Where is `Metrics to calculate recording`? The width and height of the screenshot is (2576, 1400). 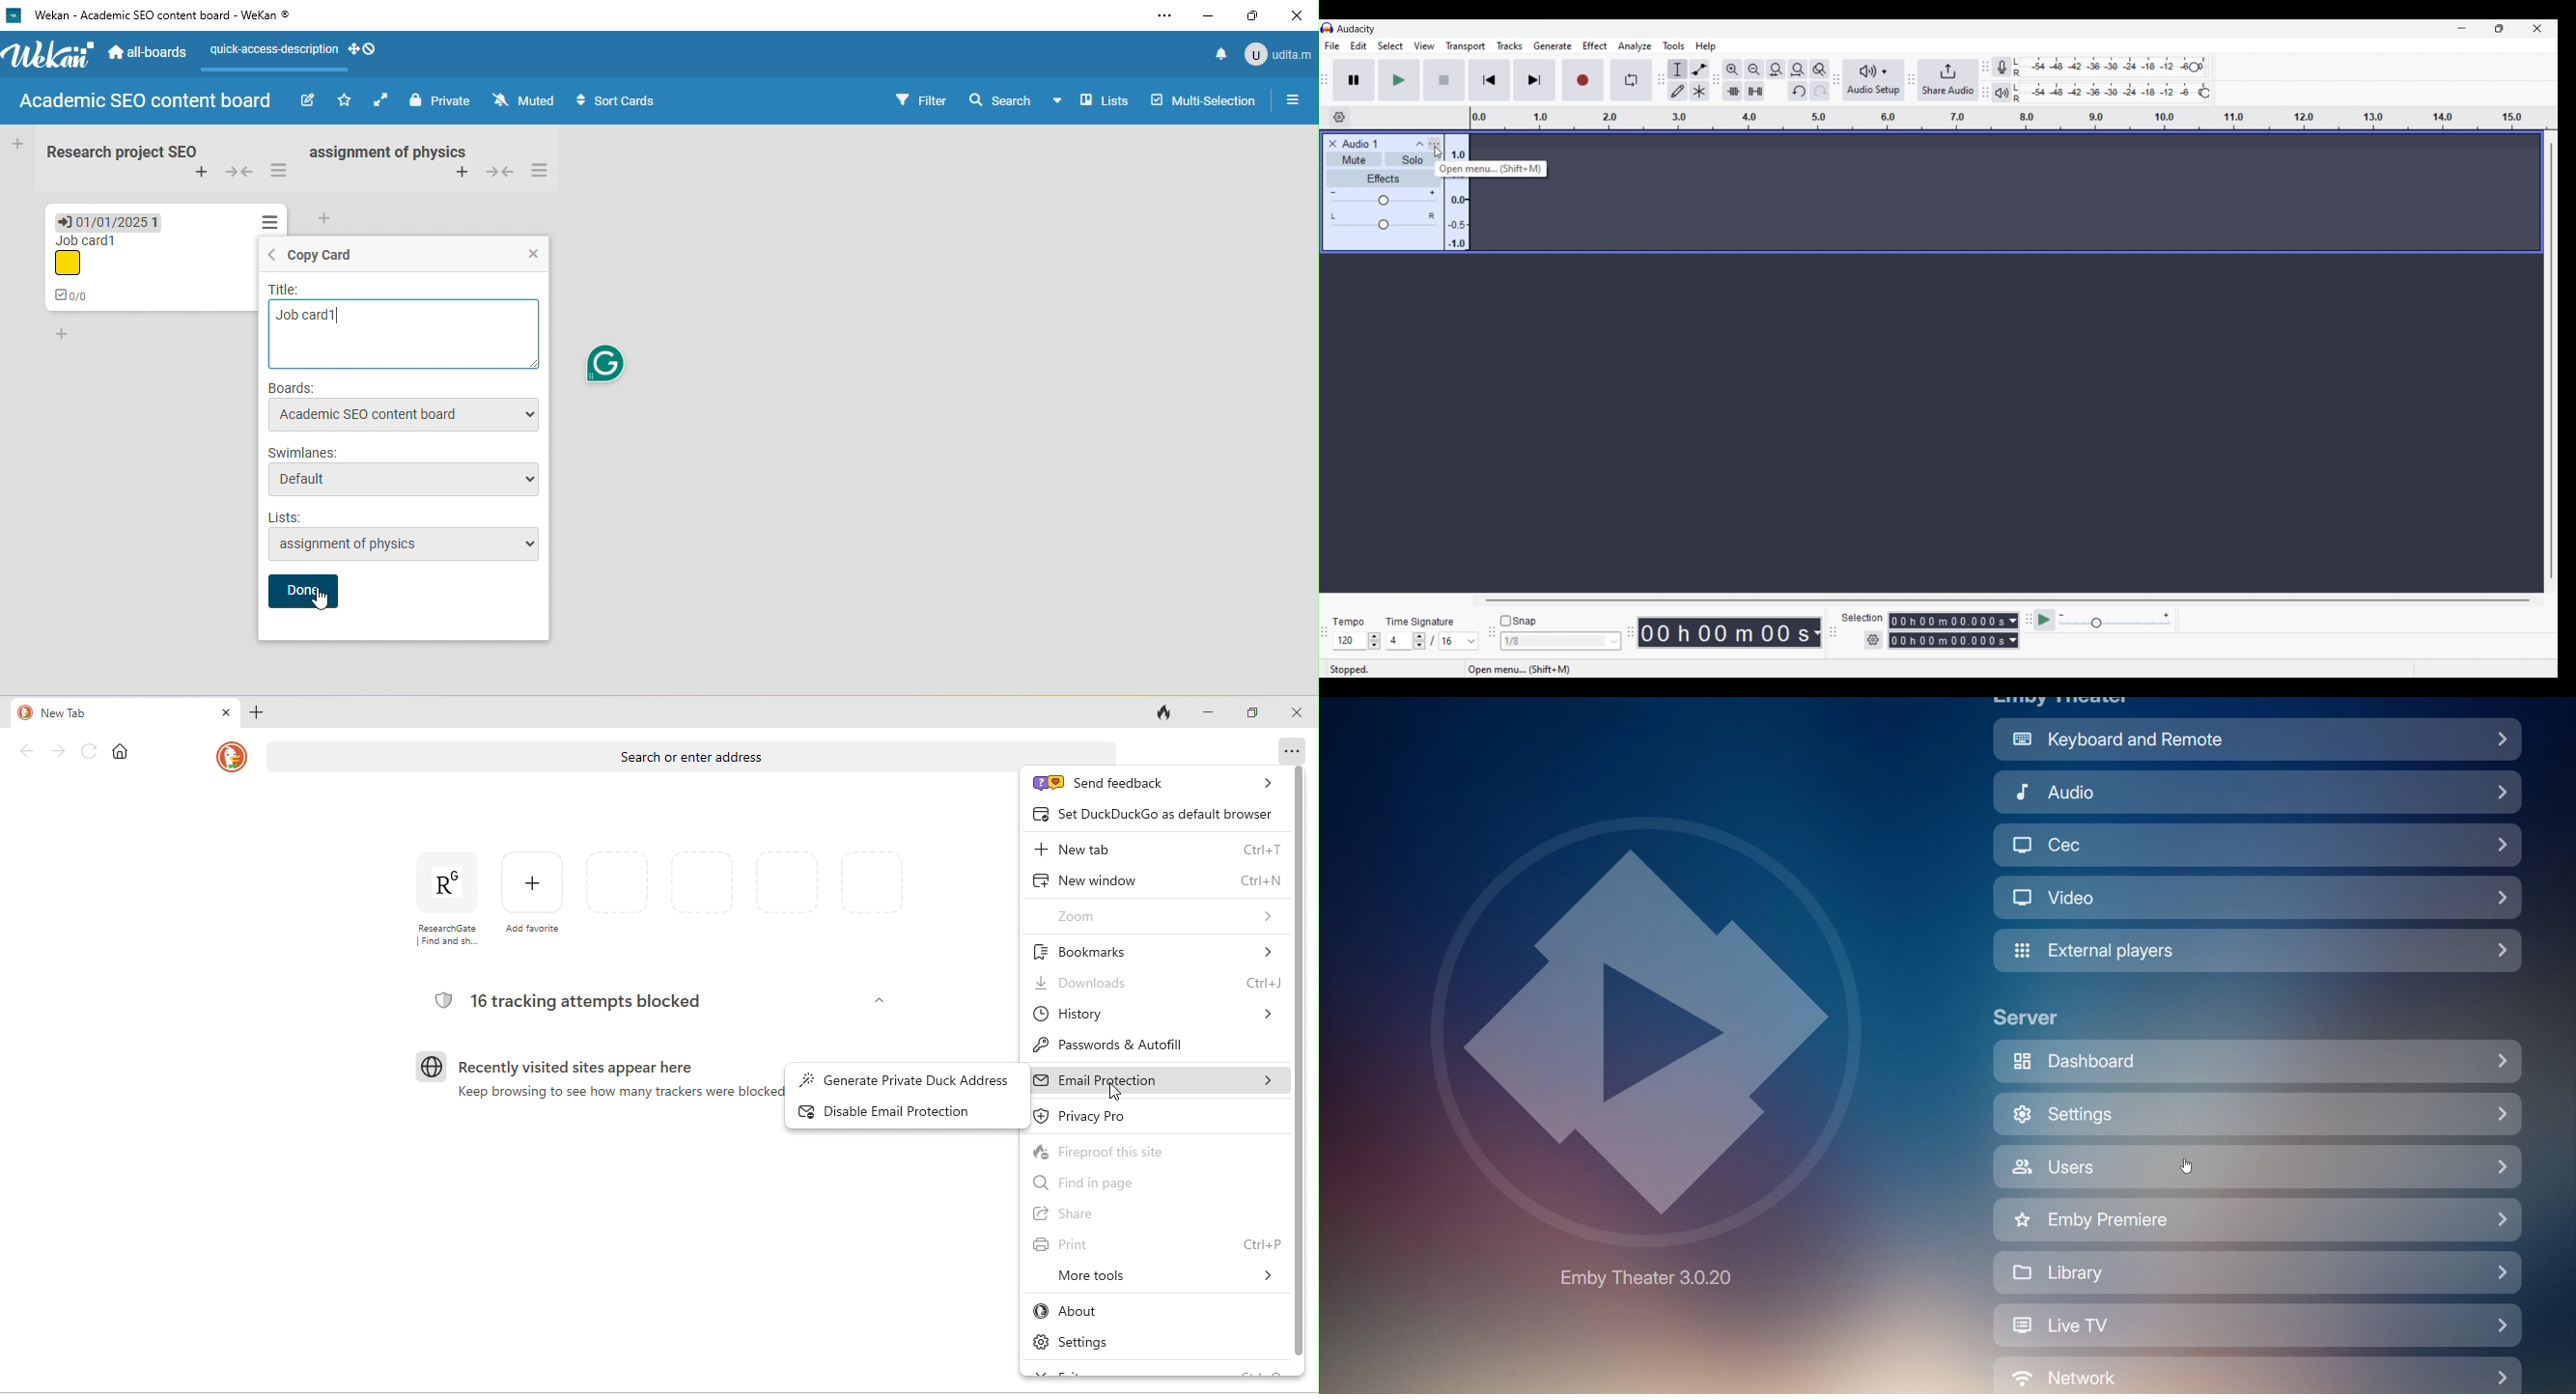
Metrics to calculate recording is located at coordinates (1817, 632).